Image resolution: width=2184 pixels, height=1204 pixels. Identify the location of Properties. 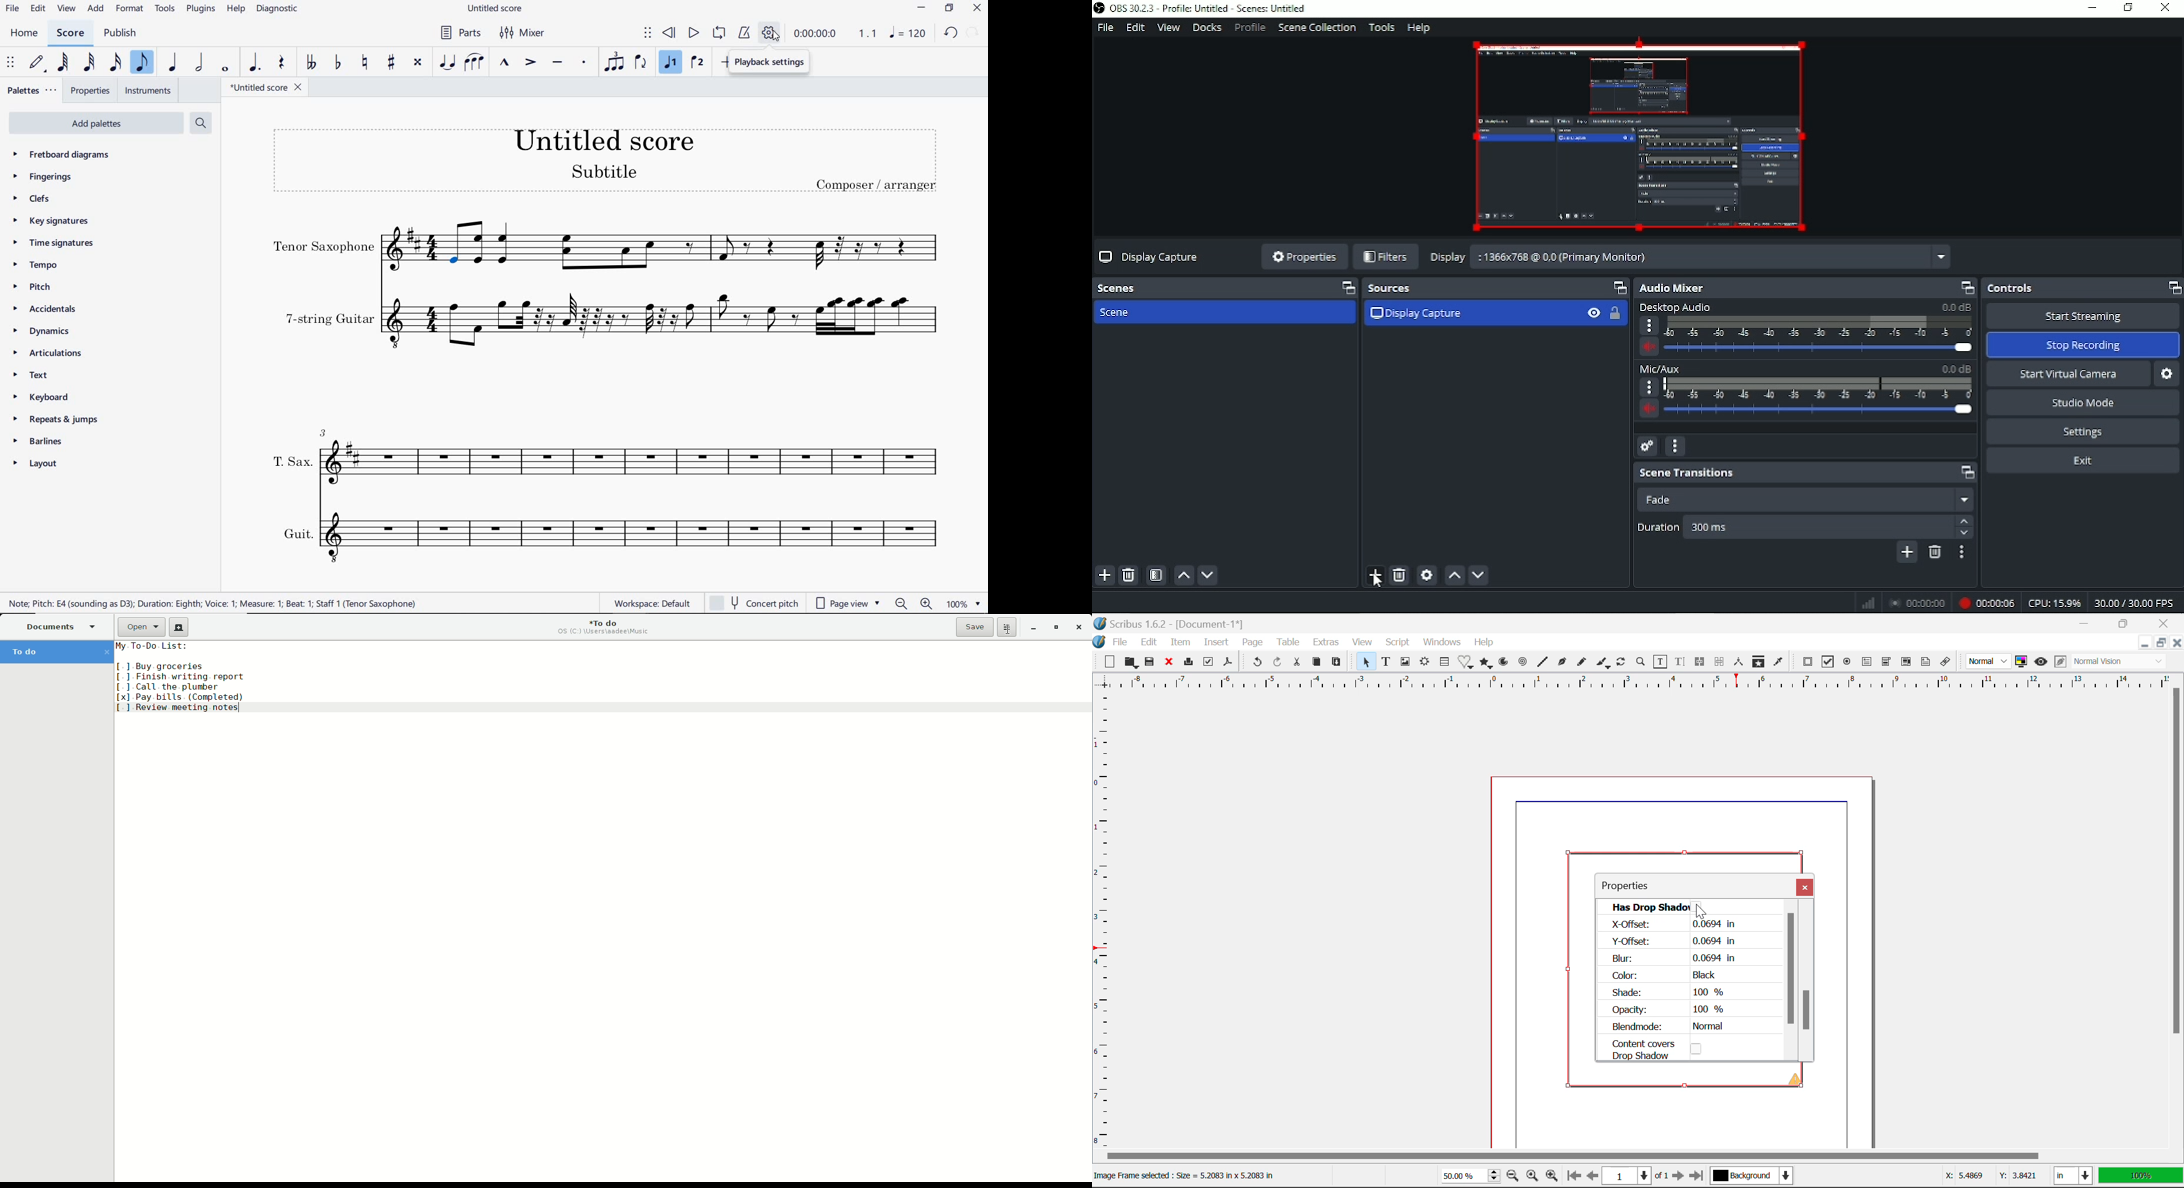
(1303, 258).